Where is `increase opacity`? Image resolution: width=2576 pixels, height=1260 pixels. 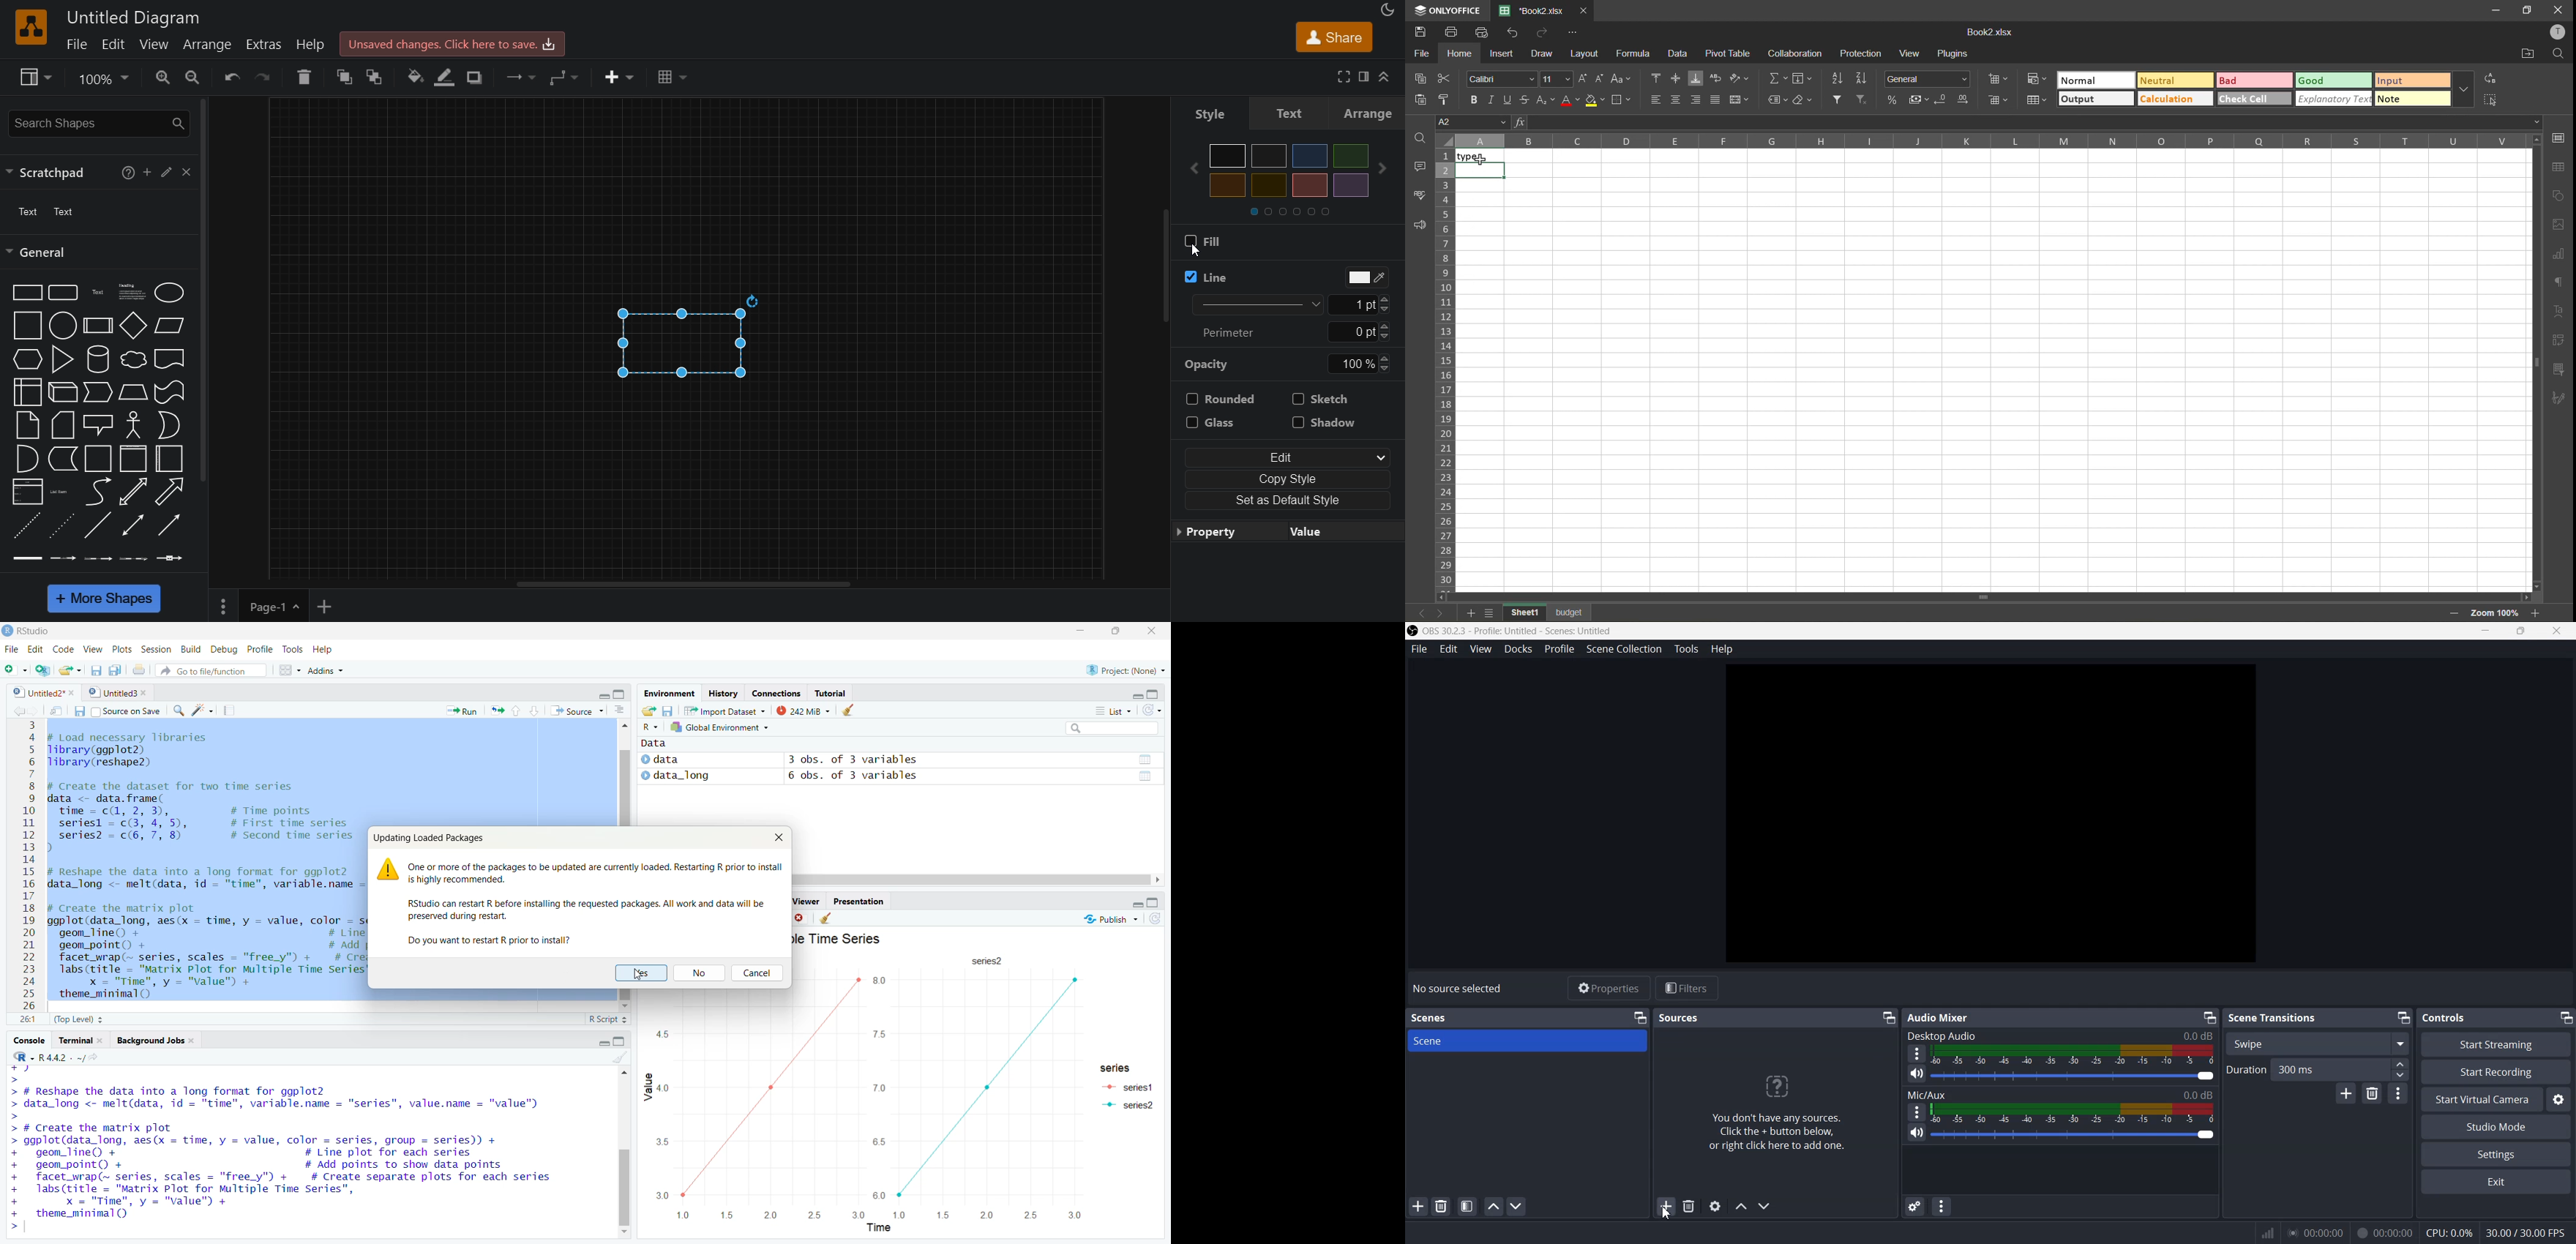
increase opacity is located at coordinates (1384, 357).